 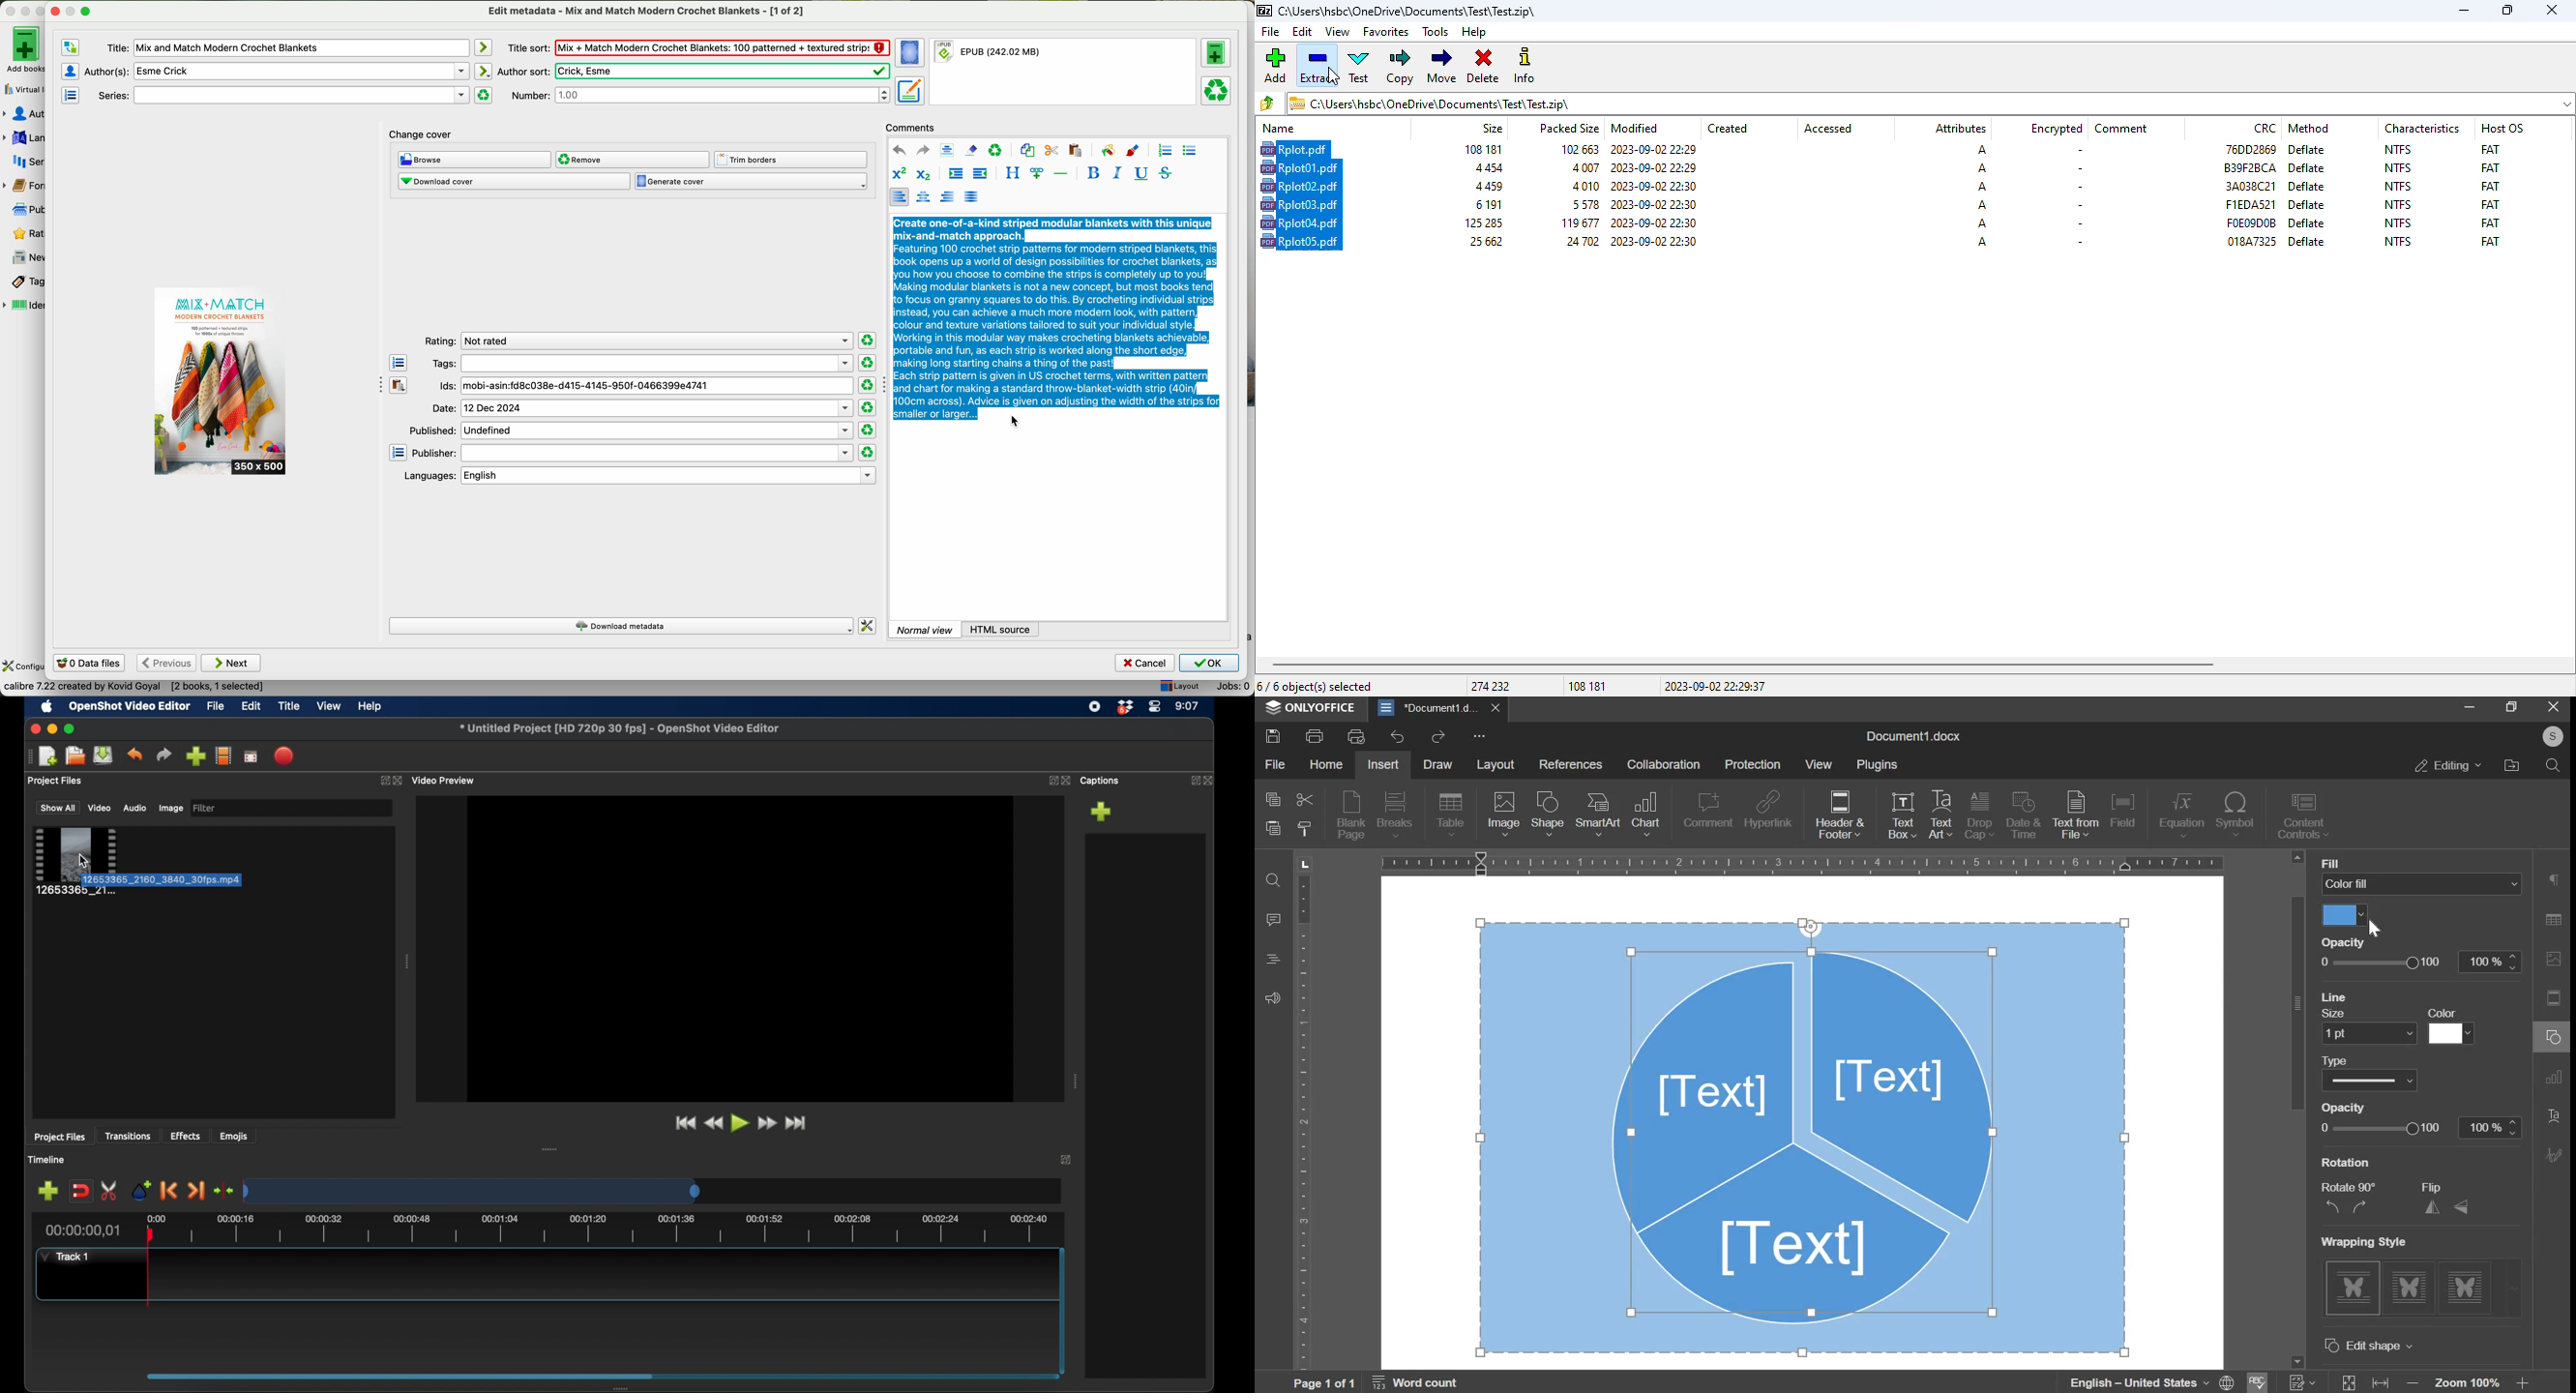 What do you see at coordinates (2249, 148) in the screenshot?
I see `CRC` at bounding box center [2249, 148].